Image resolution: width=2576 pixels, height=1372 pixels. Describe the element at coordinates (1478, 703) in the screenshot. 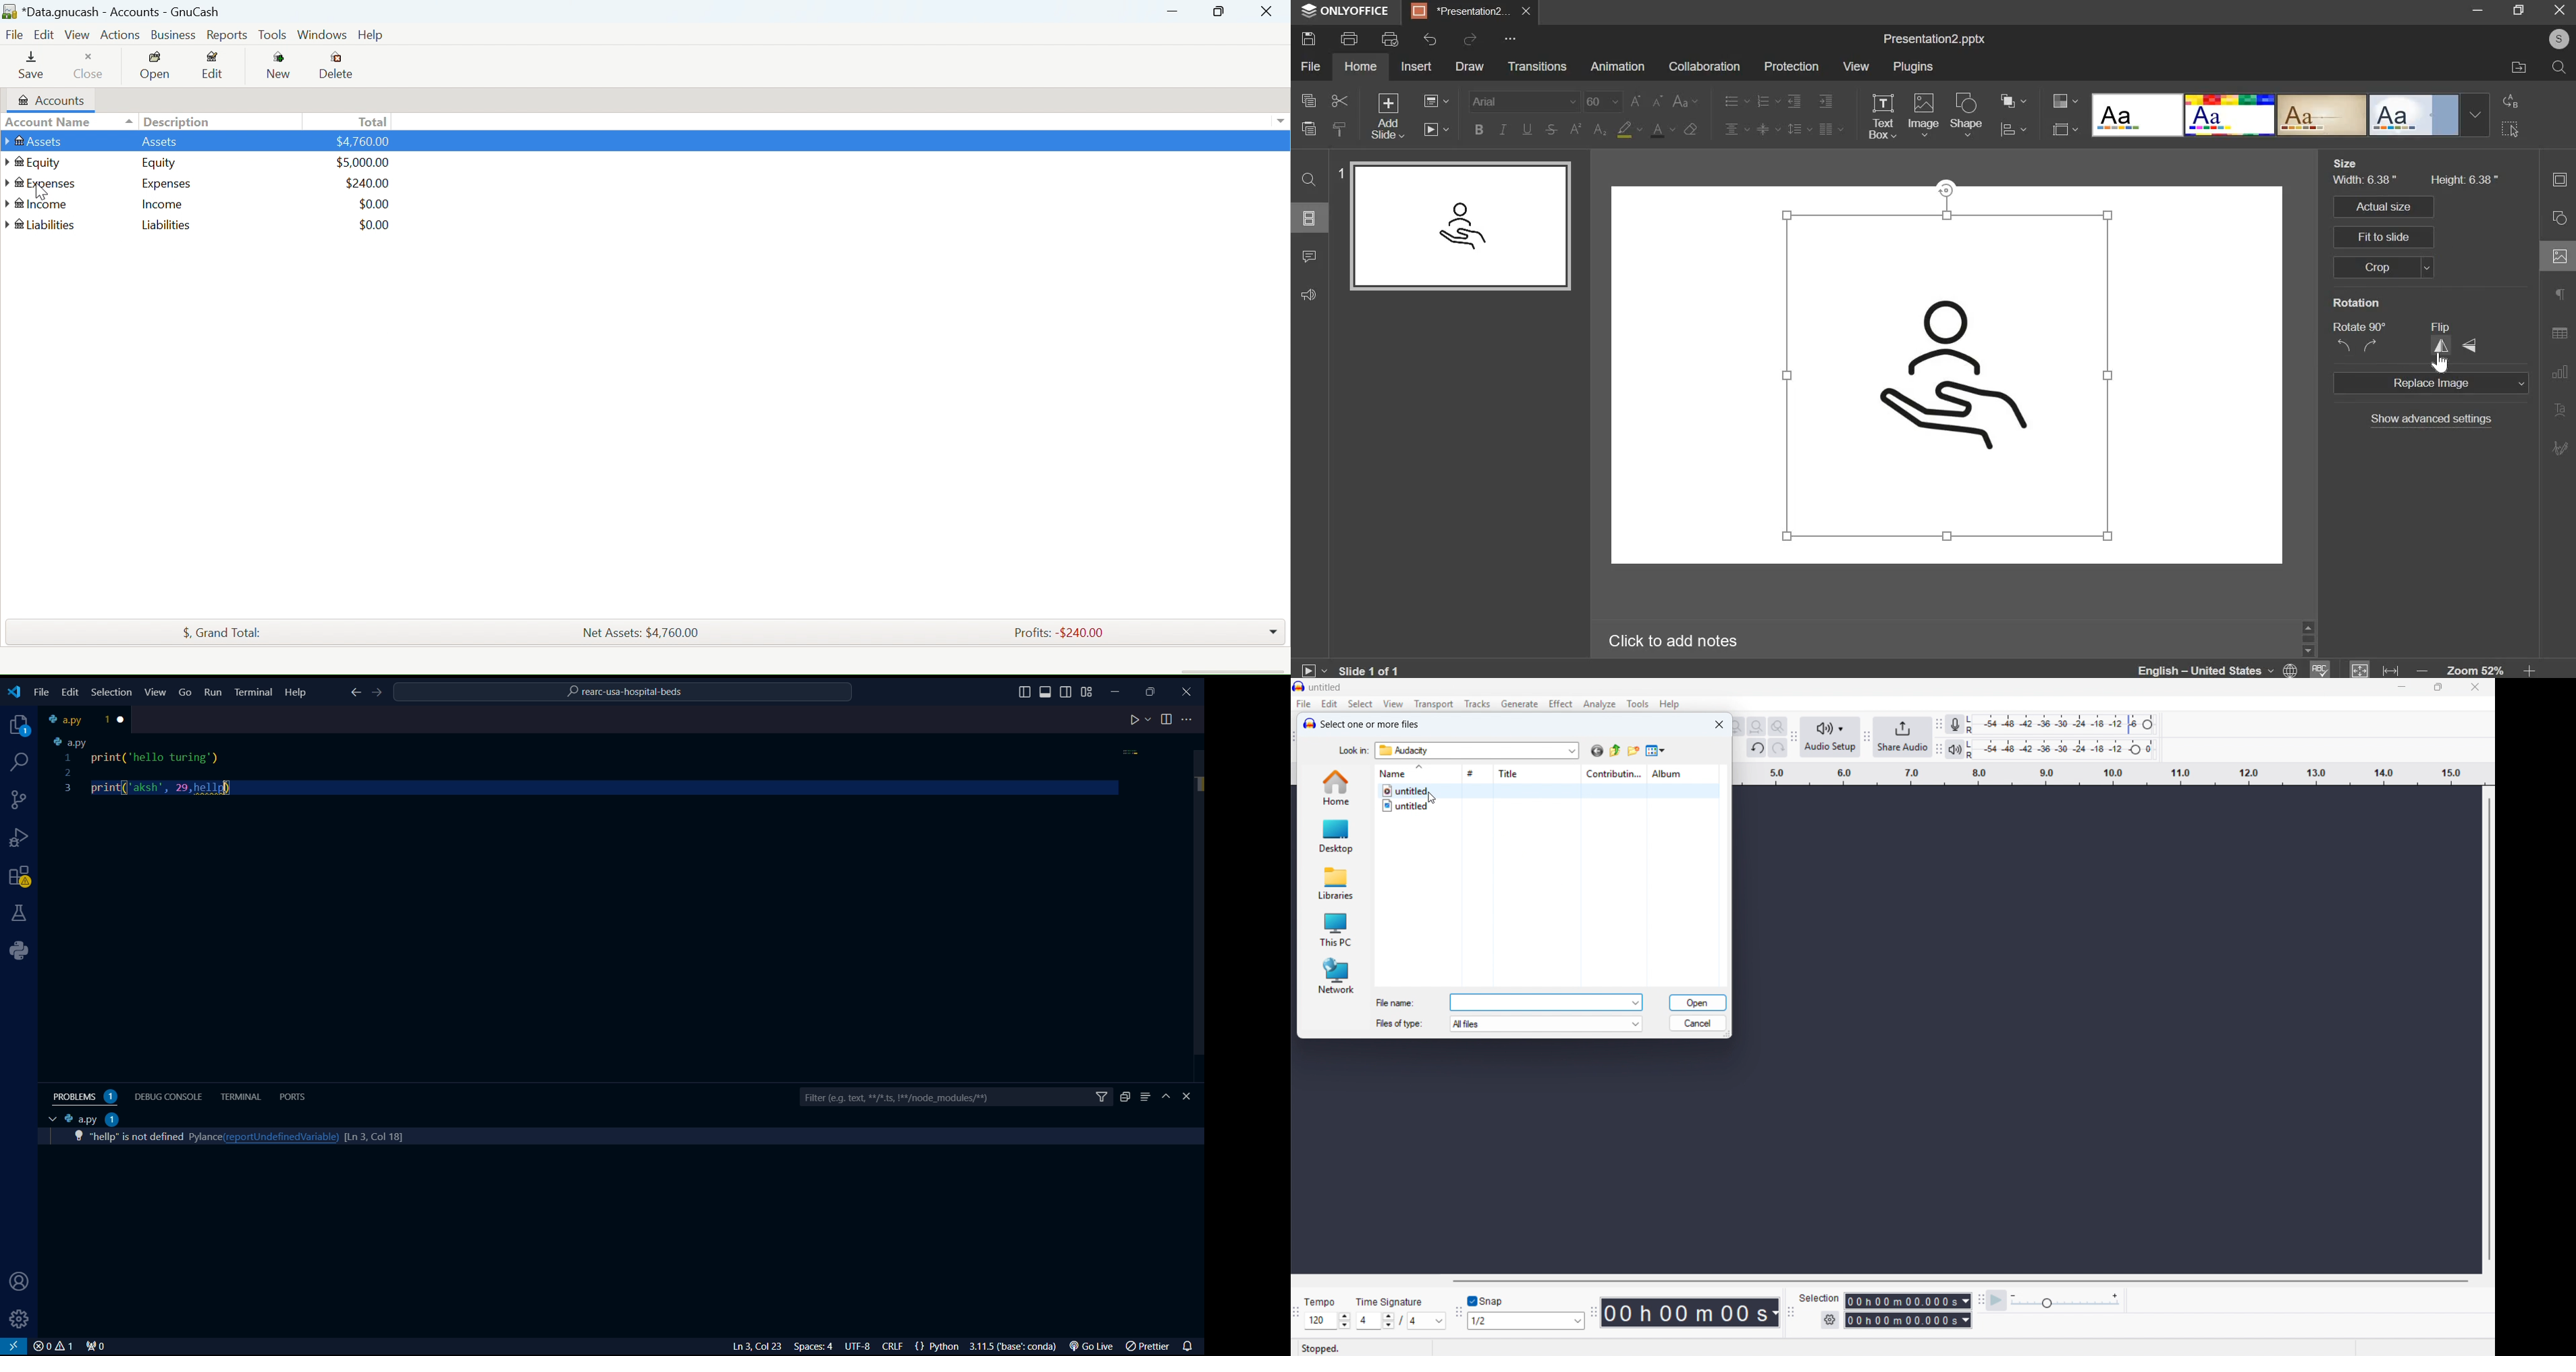

I see `Tracks ` at that location.